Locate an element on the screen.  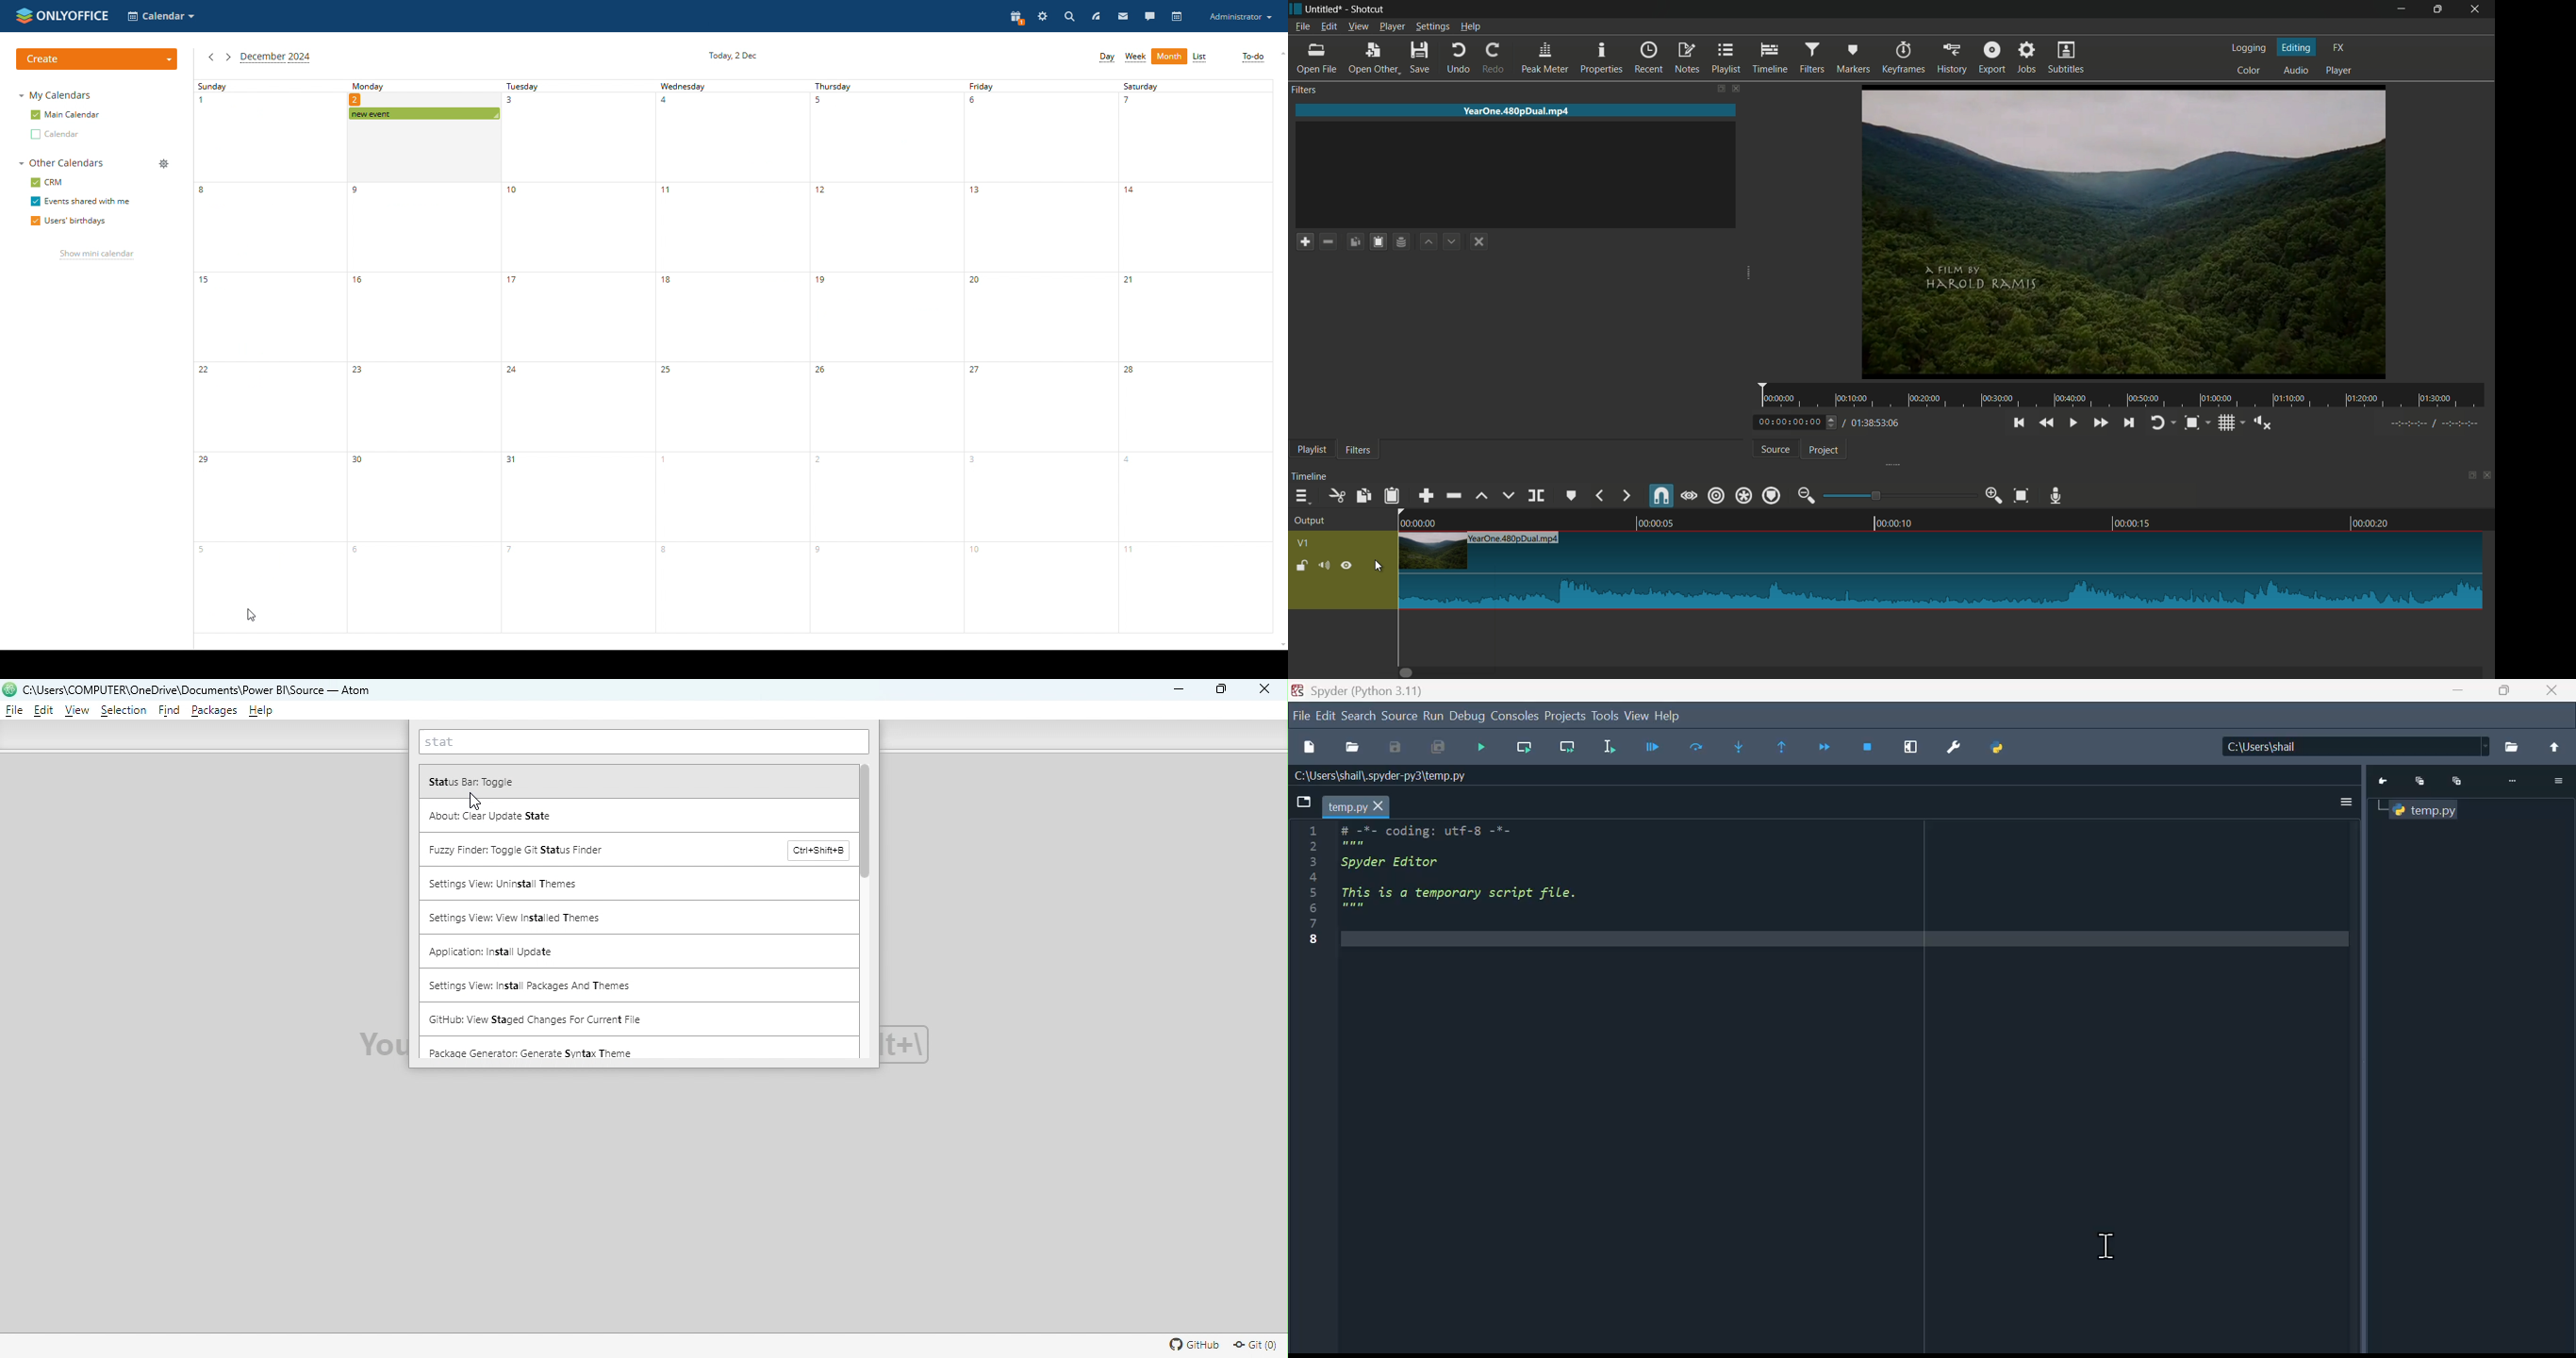
properties is located at coordinates (1603, 58).